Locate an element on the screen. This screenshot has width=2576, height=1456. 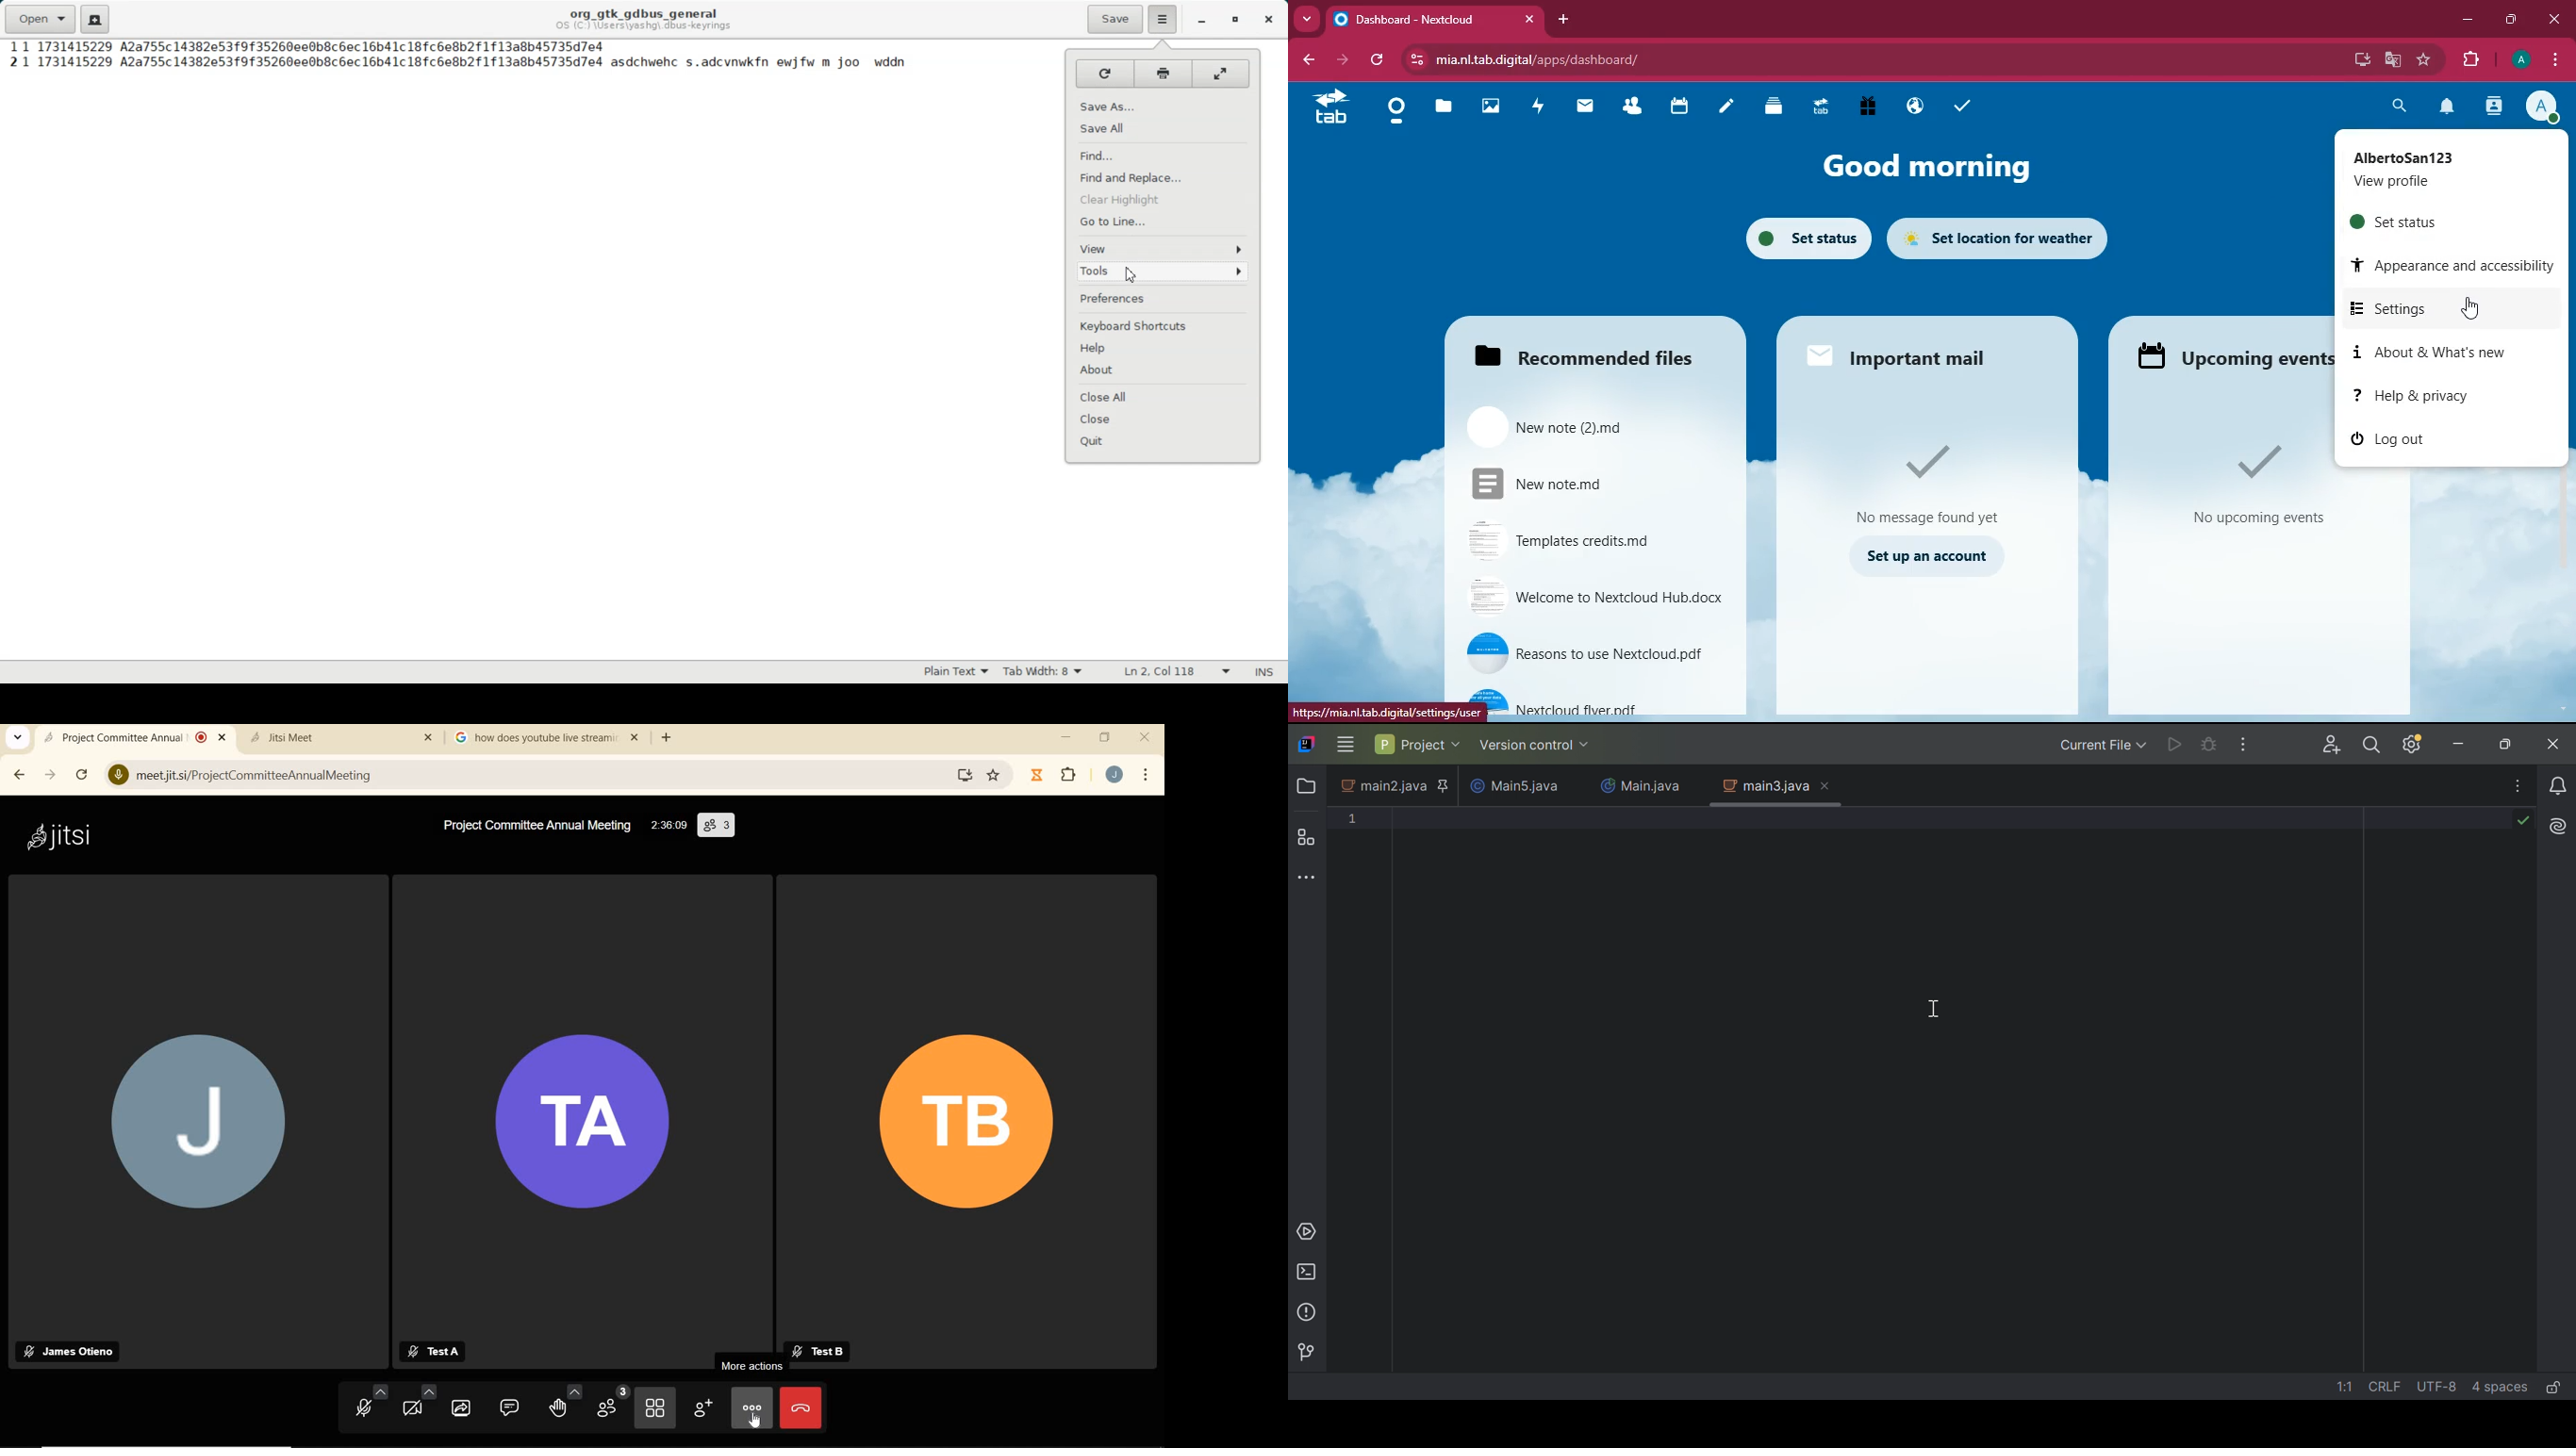
reasons to use nextcloud.pdf is located at coordinates (1588, 654).